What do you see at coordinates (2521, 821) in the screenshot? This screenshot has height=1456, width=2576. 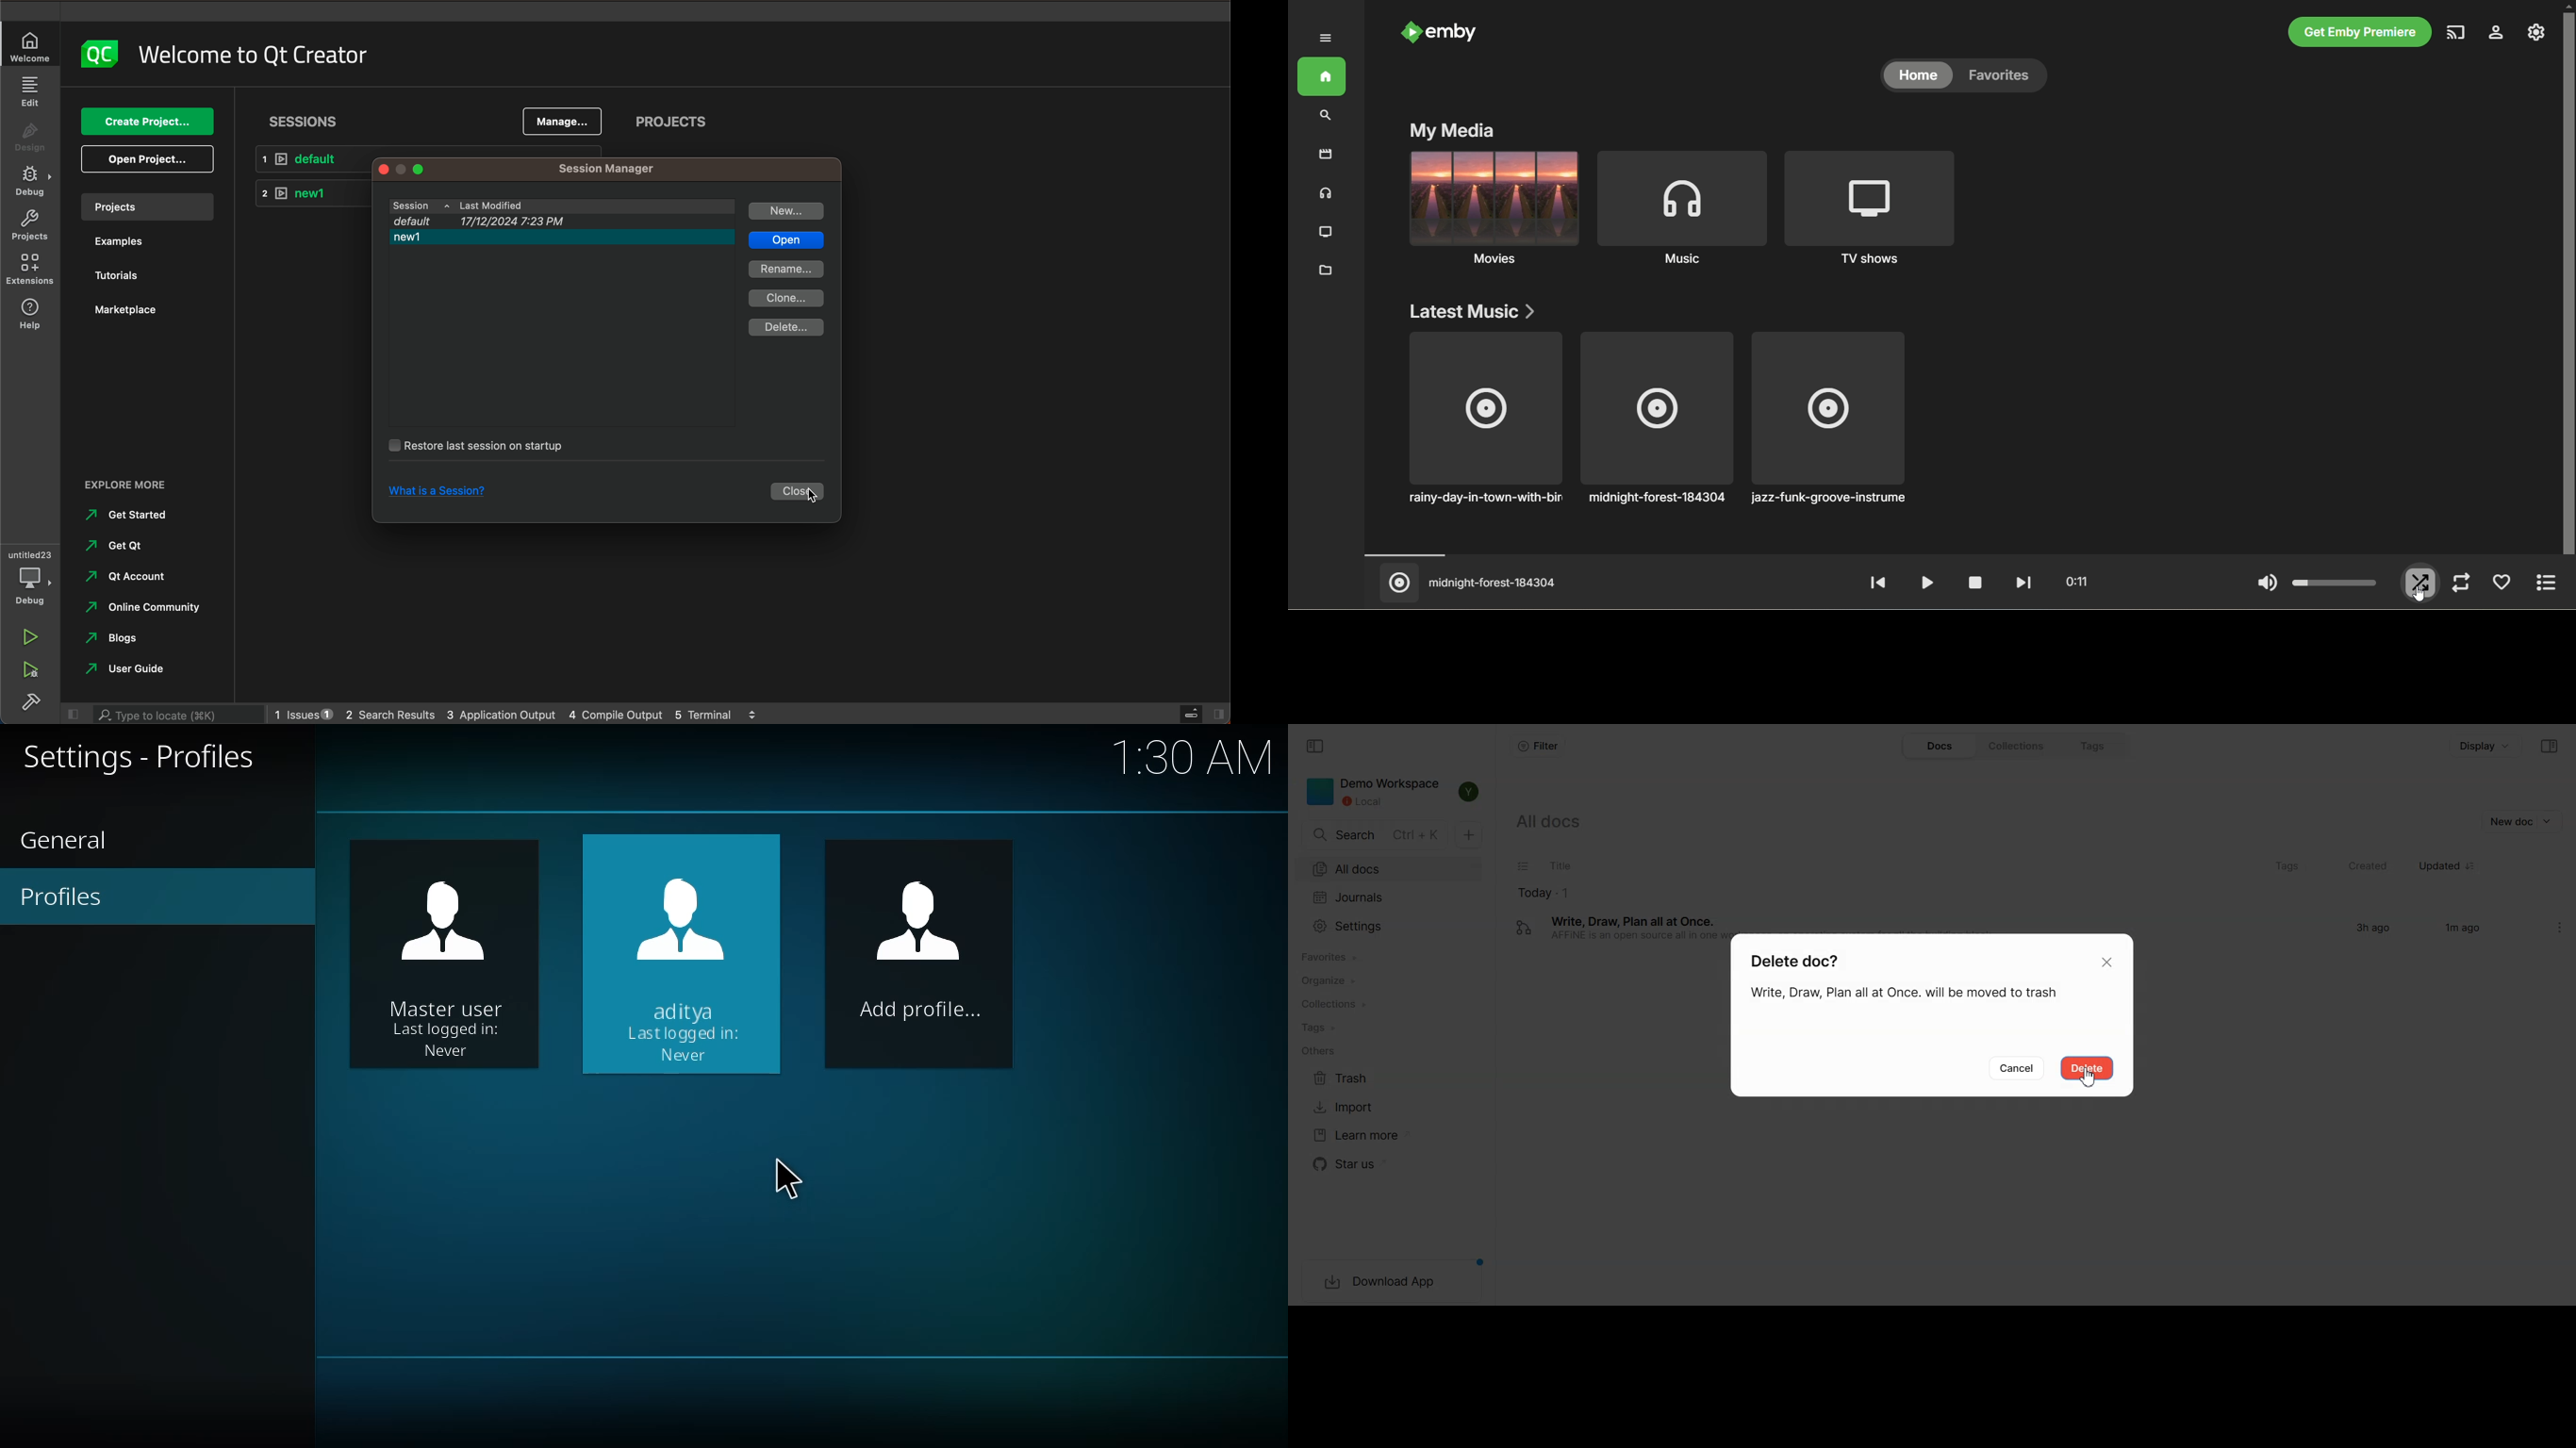 I see `New doc` at bounding box center [2521, 821].